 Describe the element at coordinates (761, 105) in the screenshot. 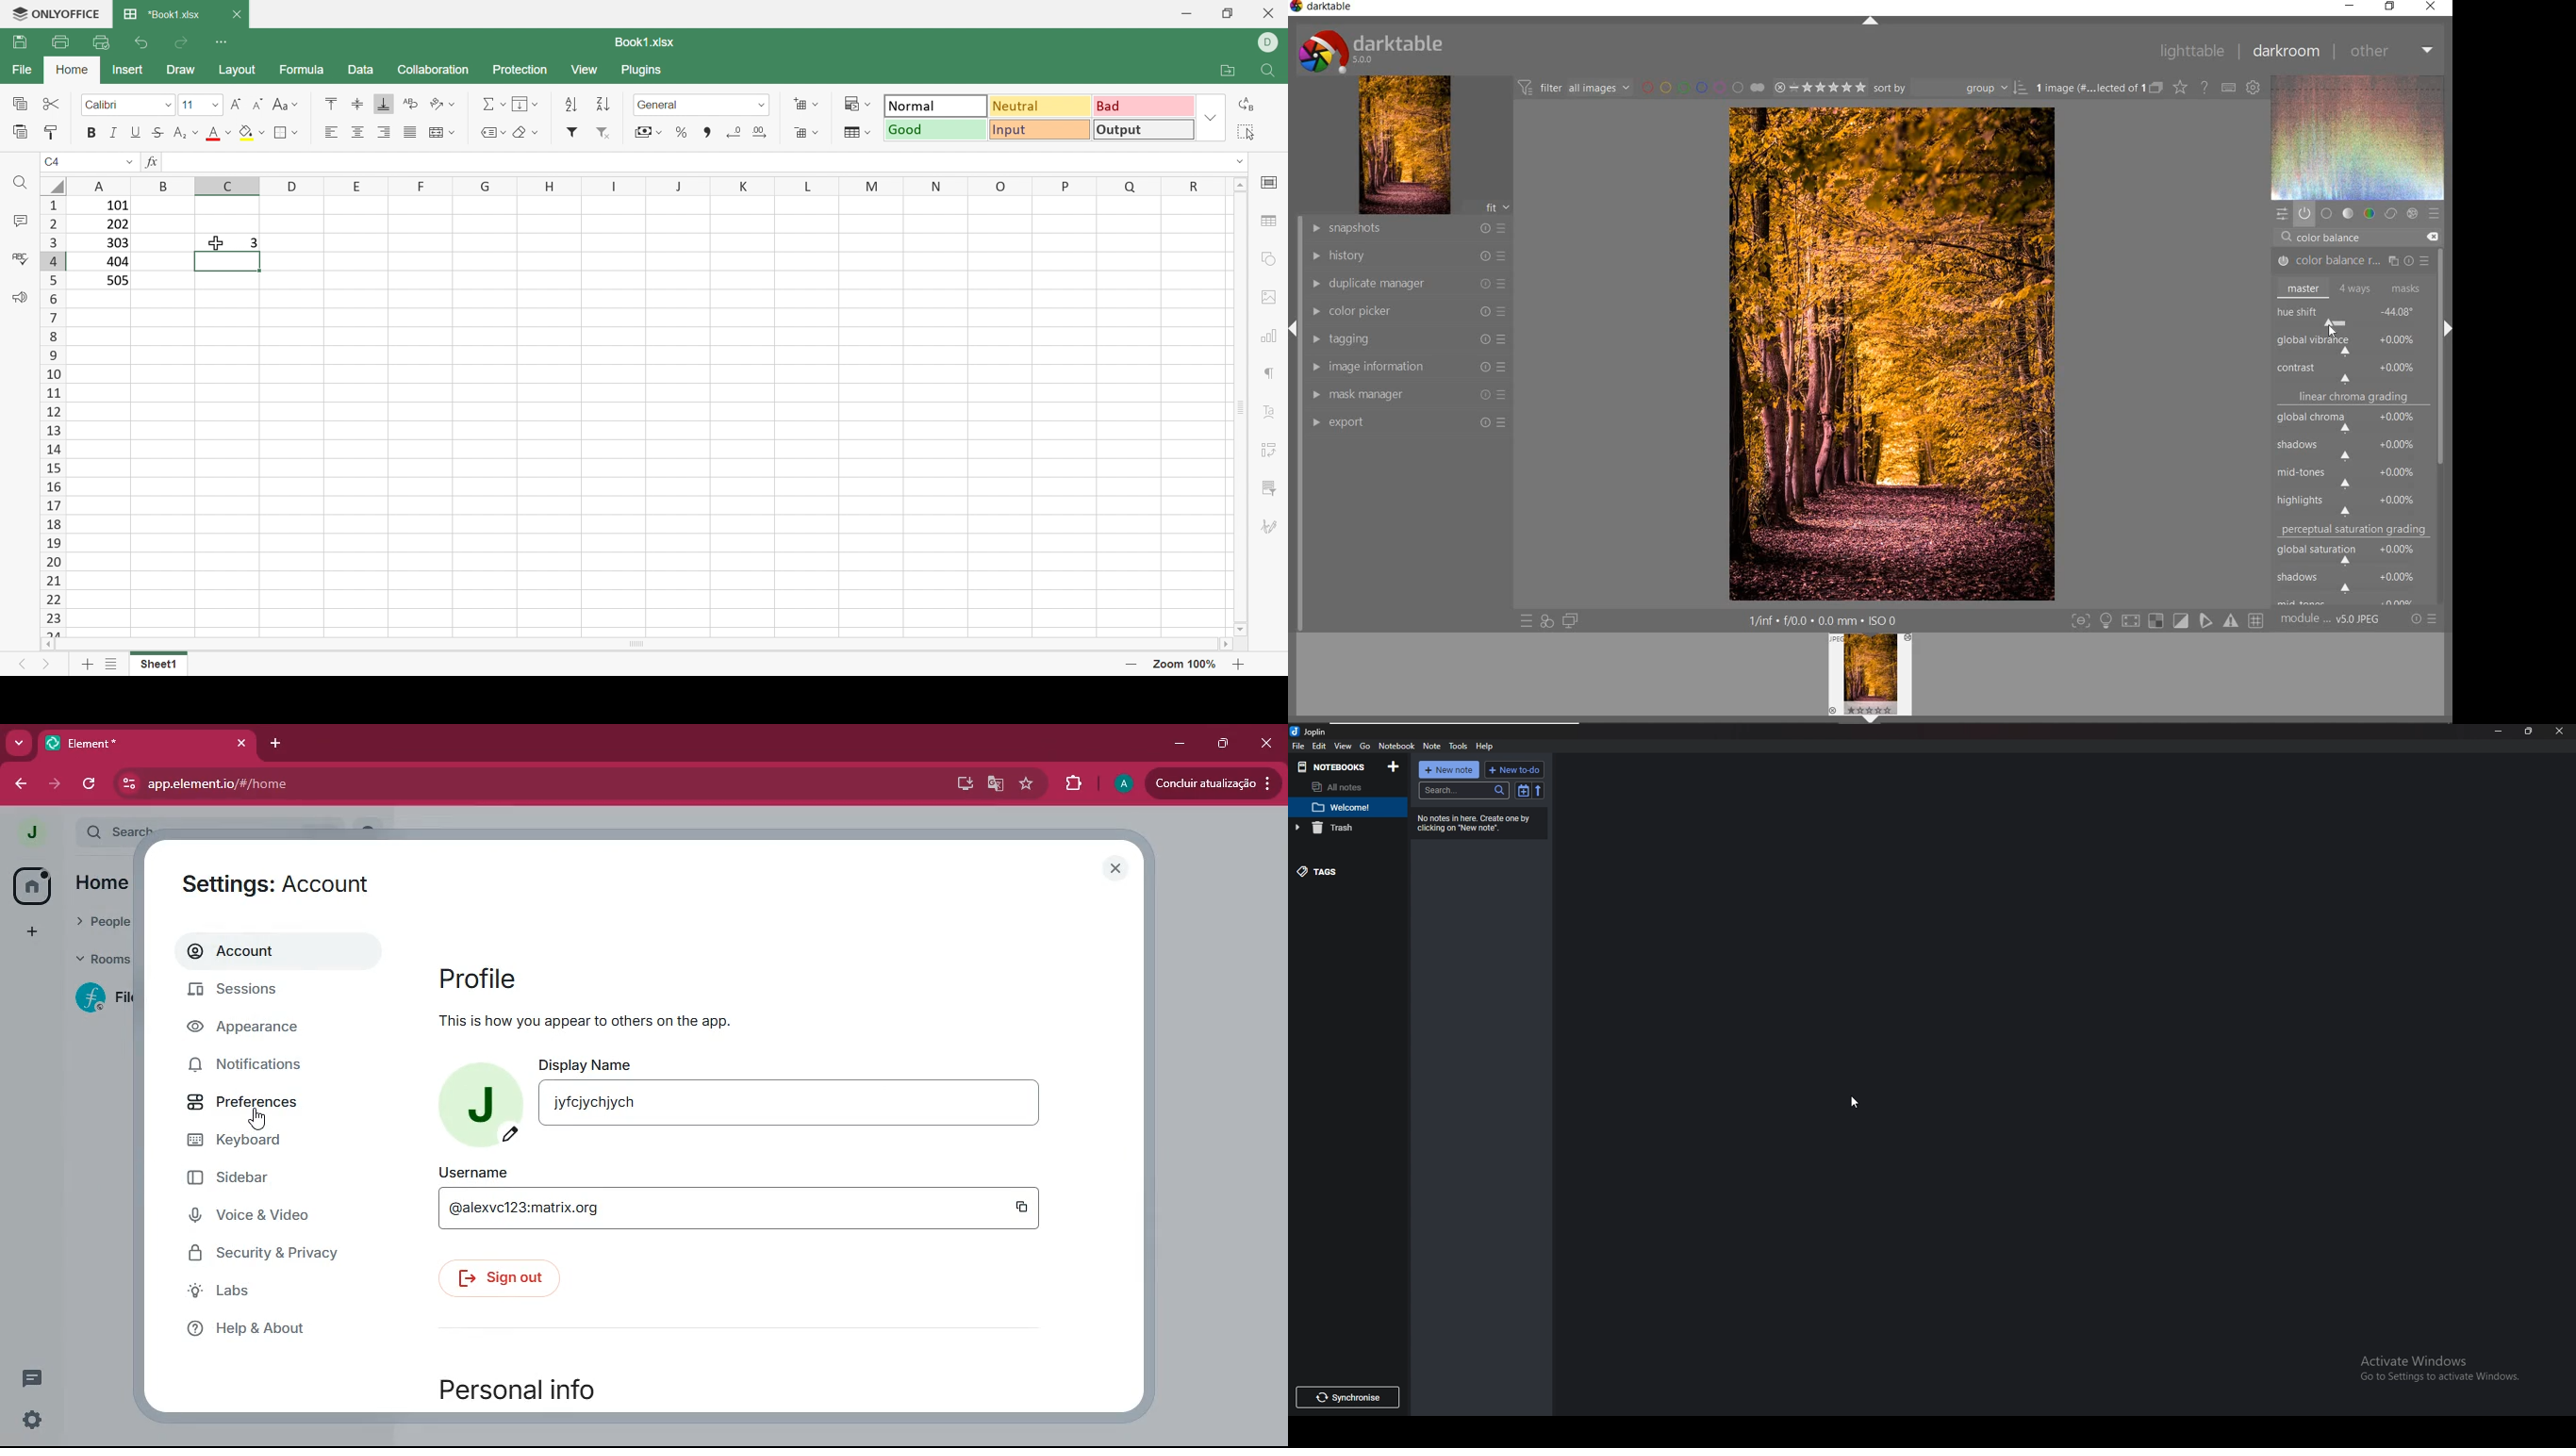

I see `Drop Down` at that location.